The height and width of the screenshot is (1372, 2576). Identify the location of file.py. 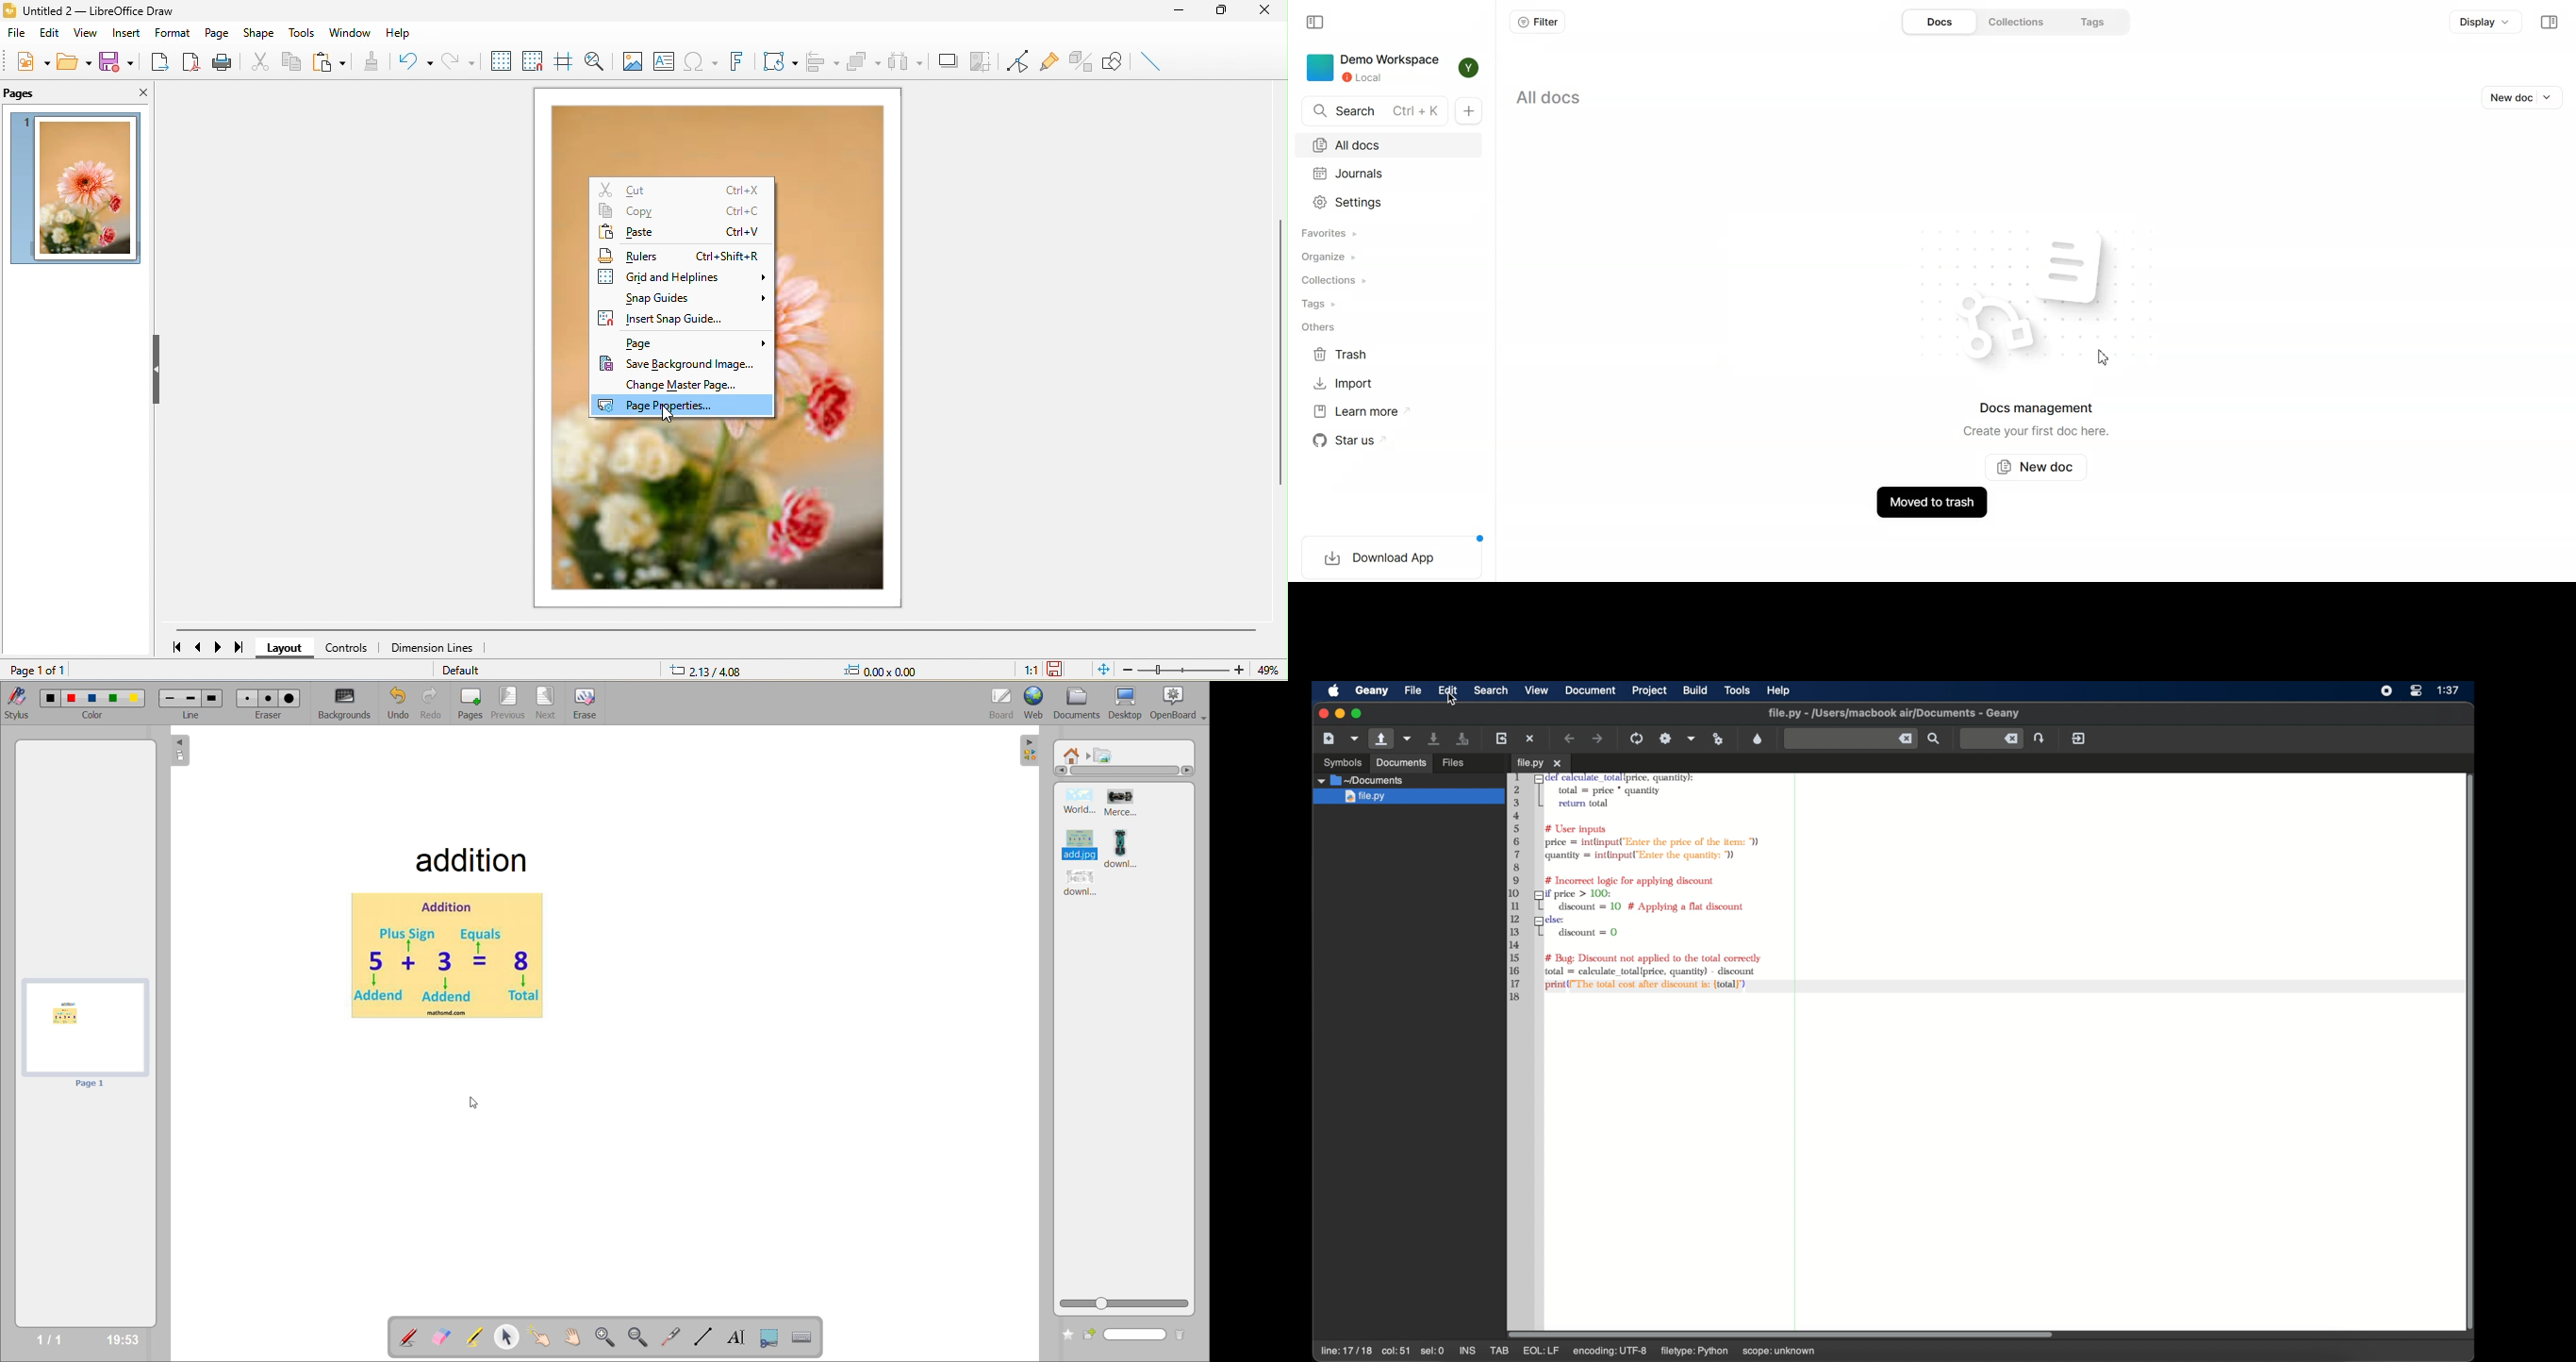
(1539, 763).